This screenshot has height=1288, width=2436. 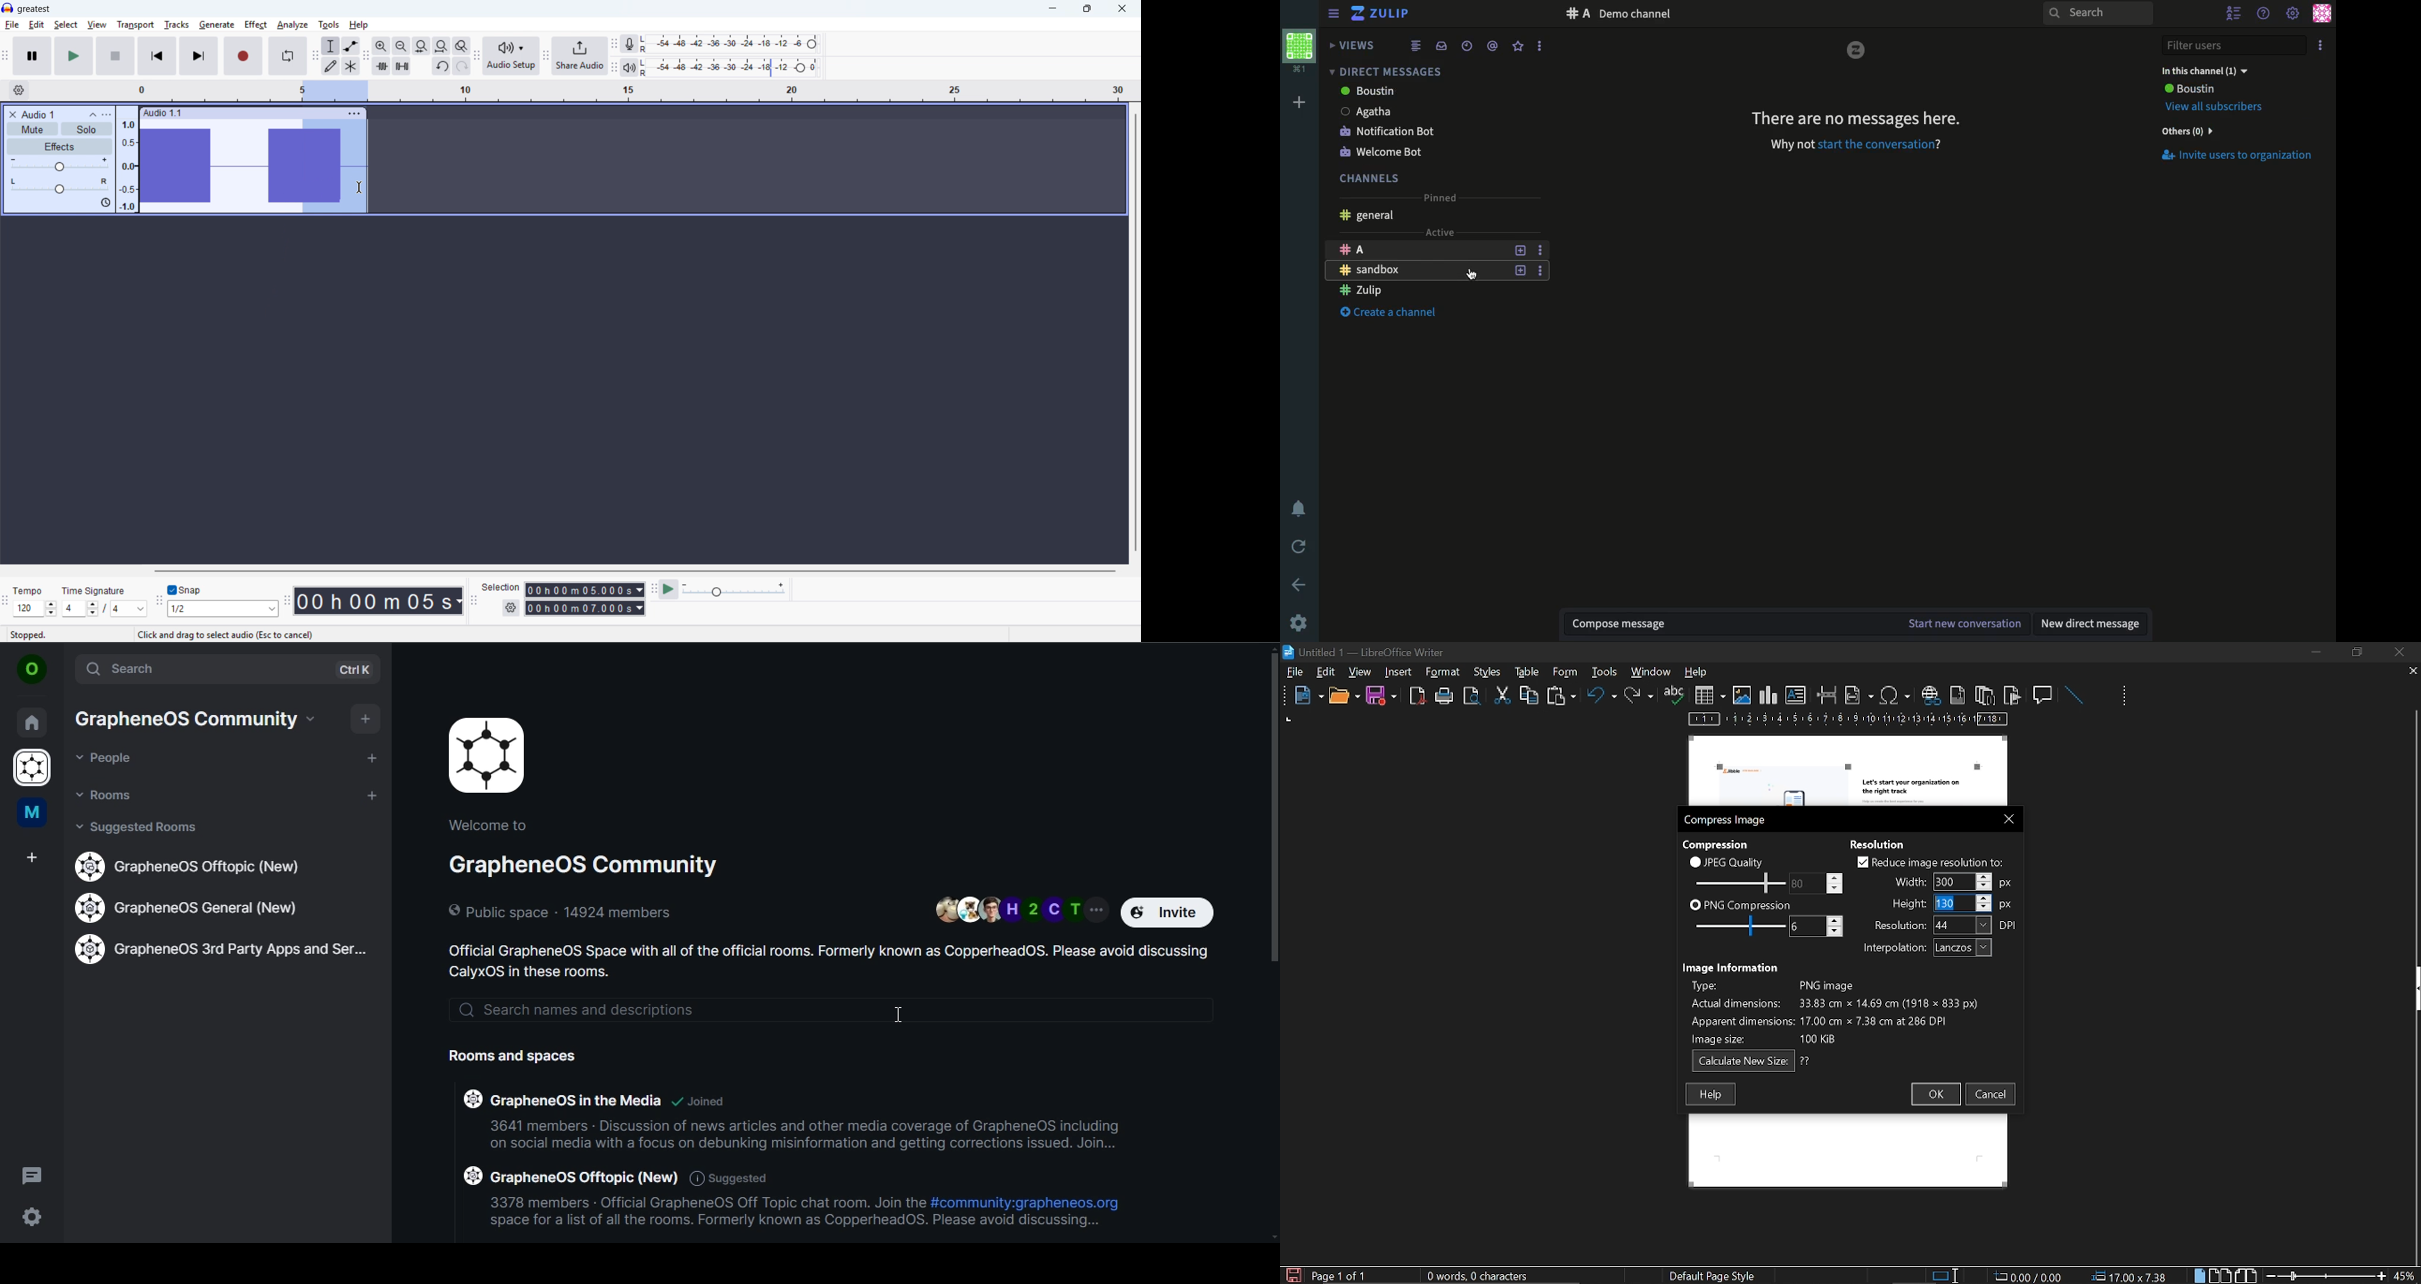 I want to click on Height, so click(x=1952, y=902).